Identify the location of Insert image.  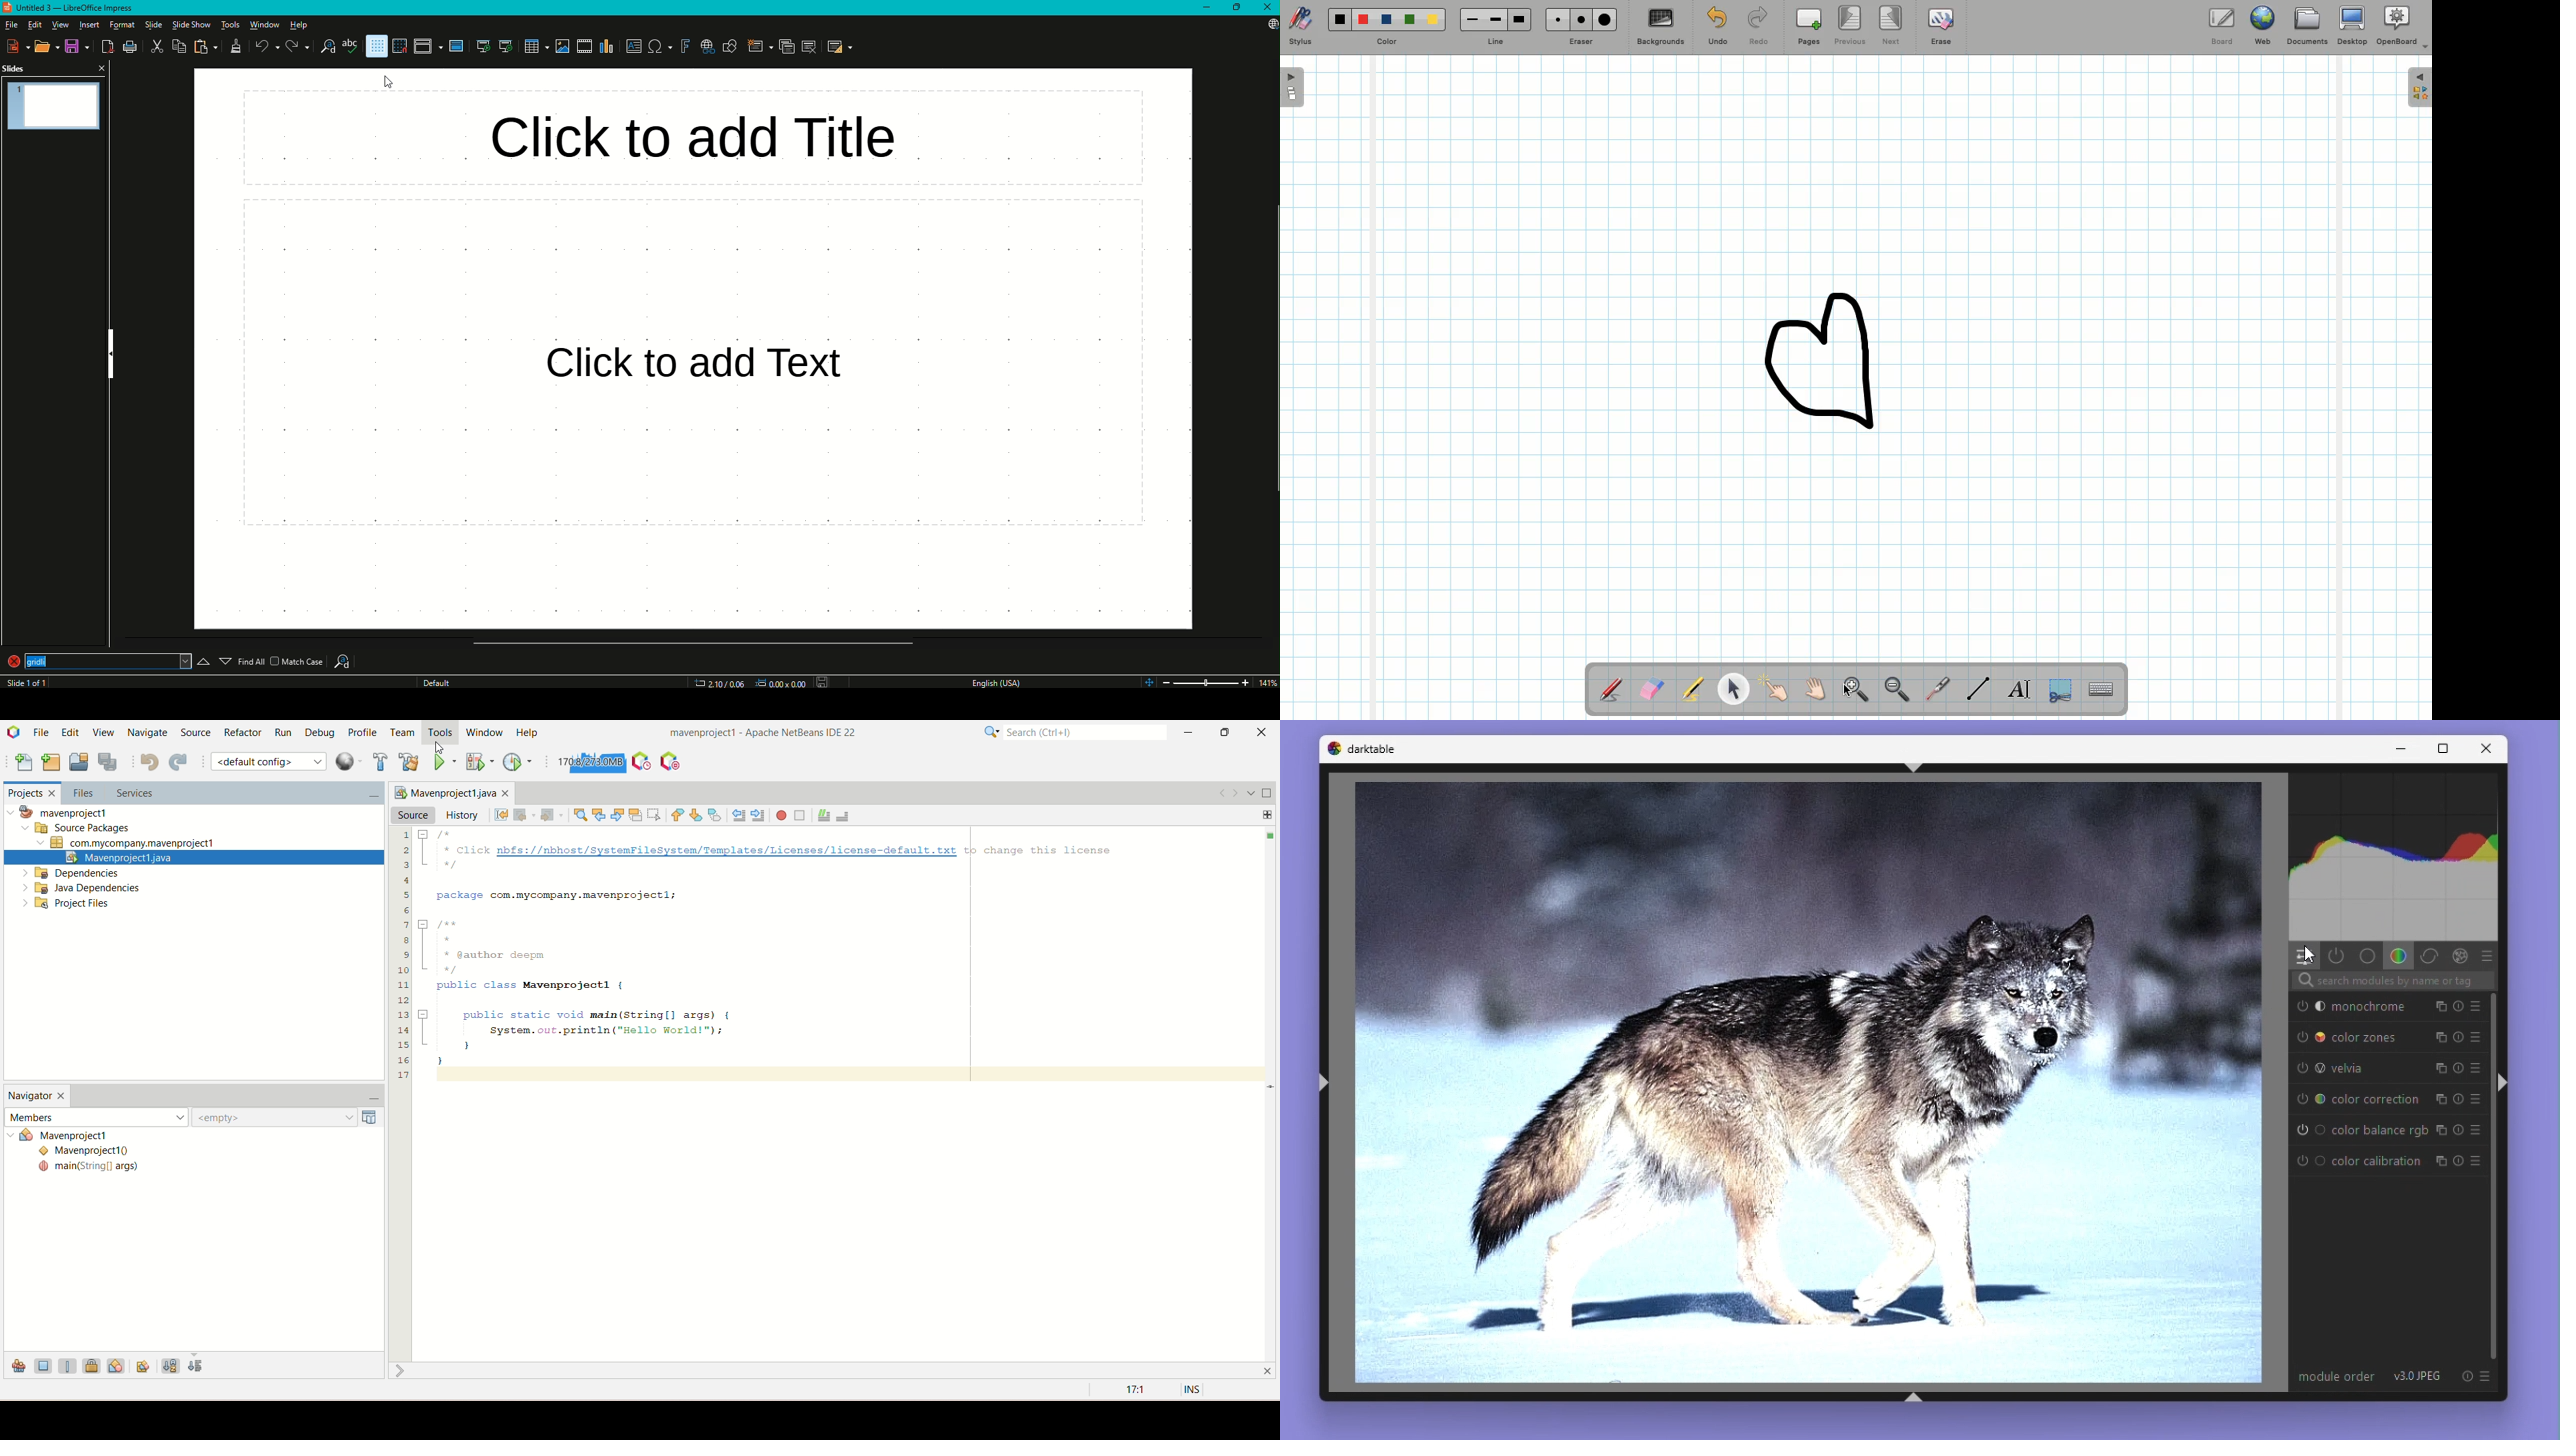
(563, 46).